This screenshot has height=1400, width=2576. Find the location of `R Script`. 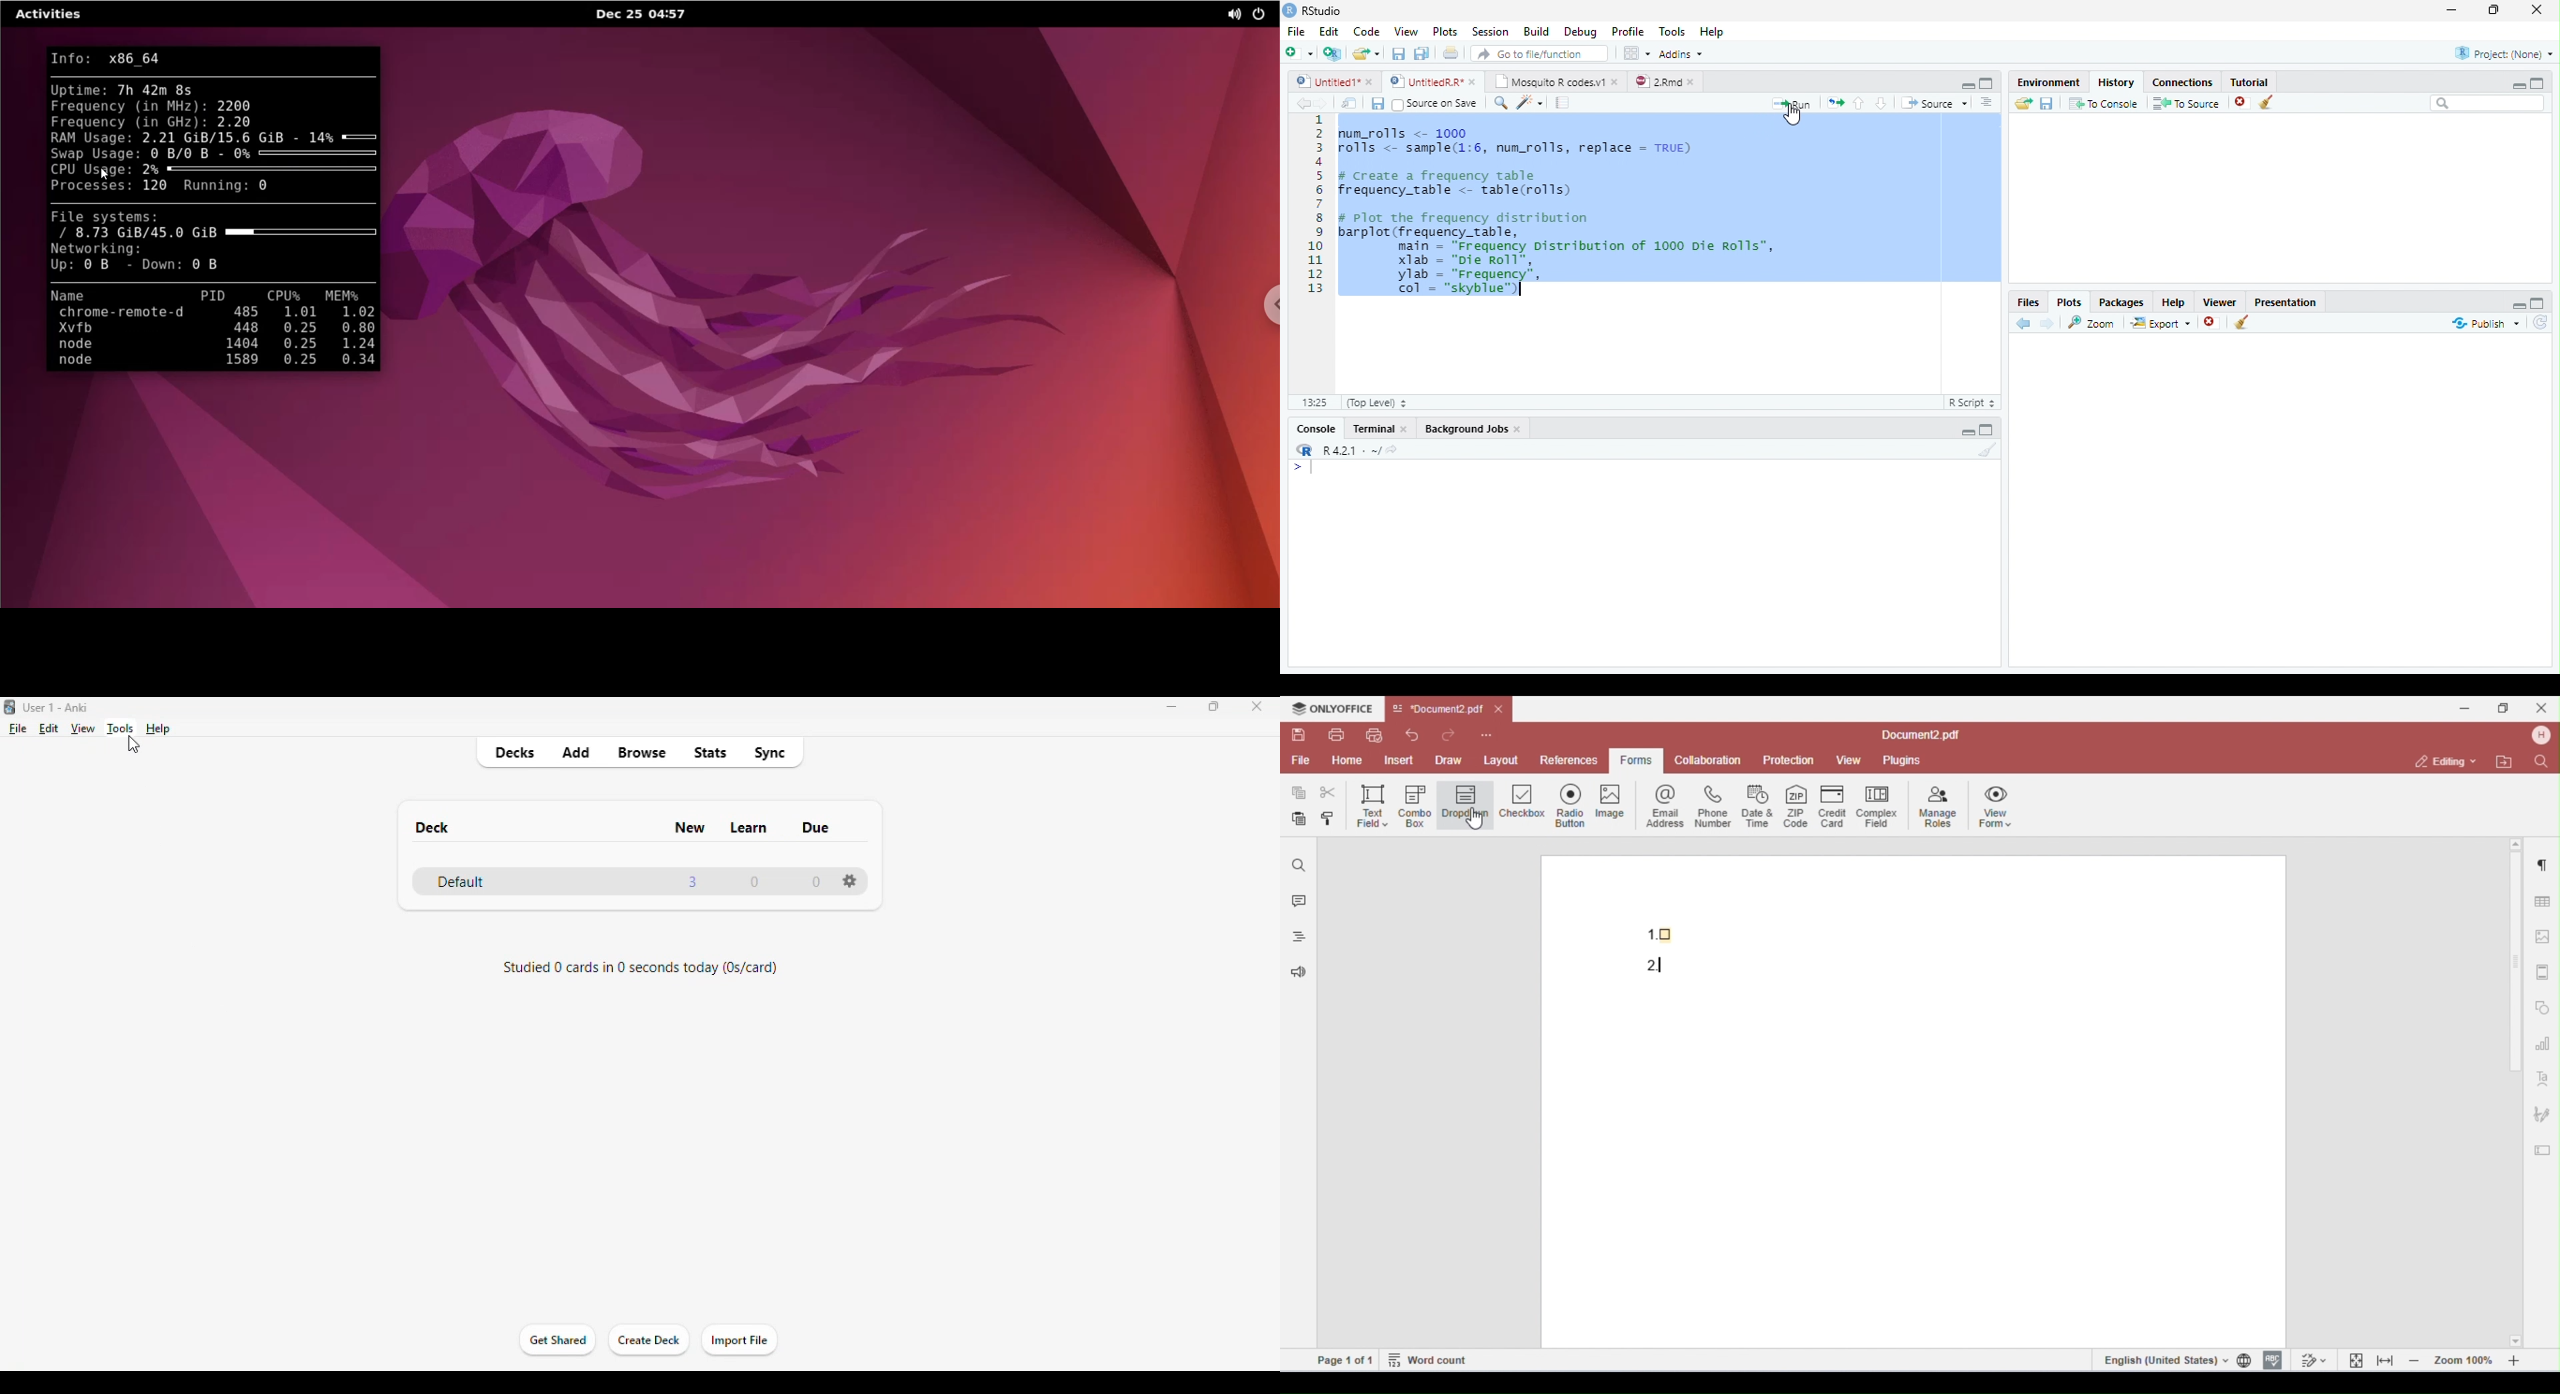

R Script is located at coordinates (1972, 403).